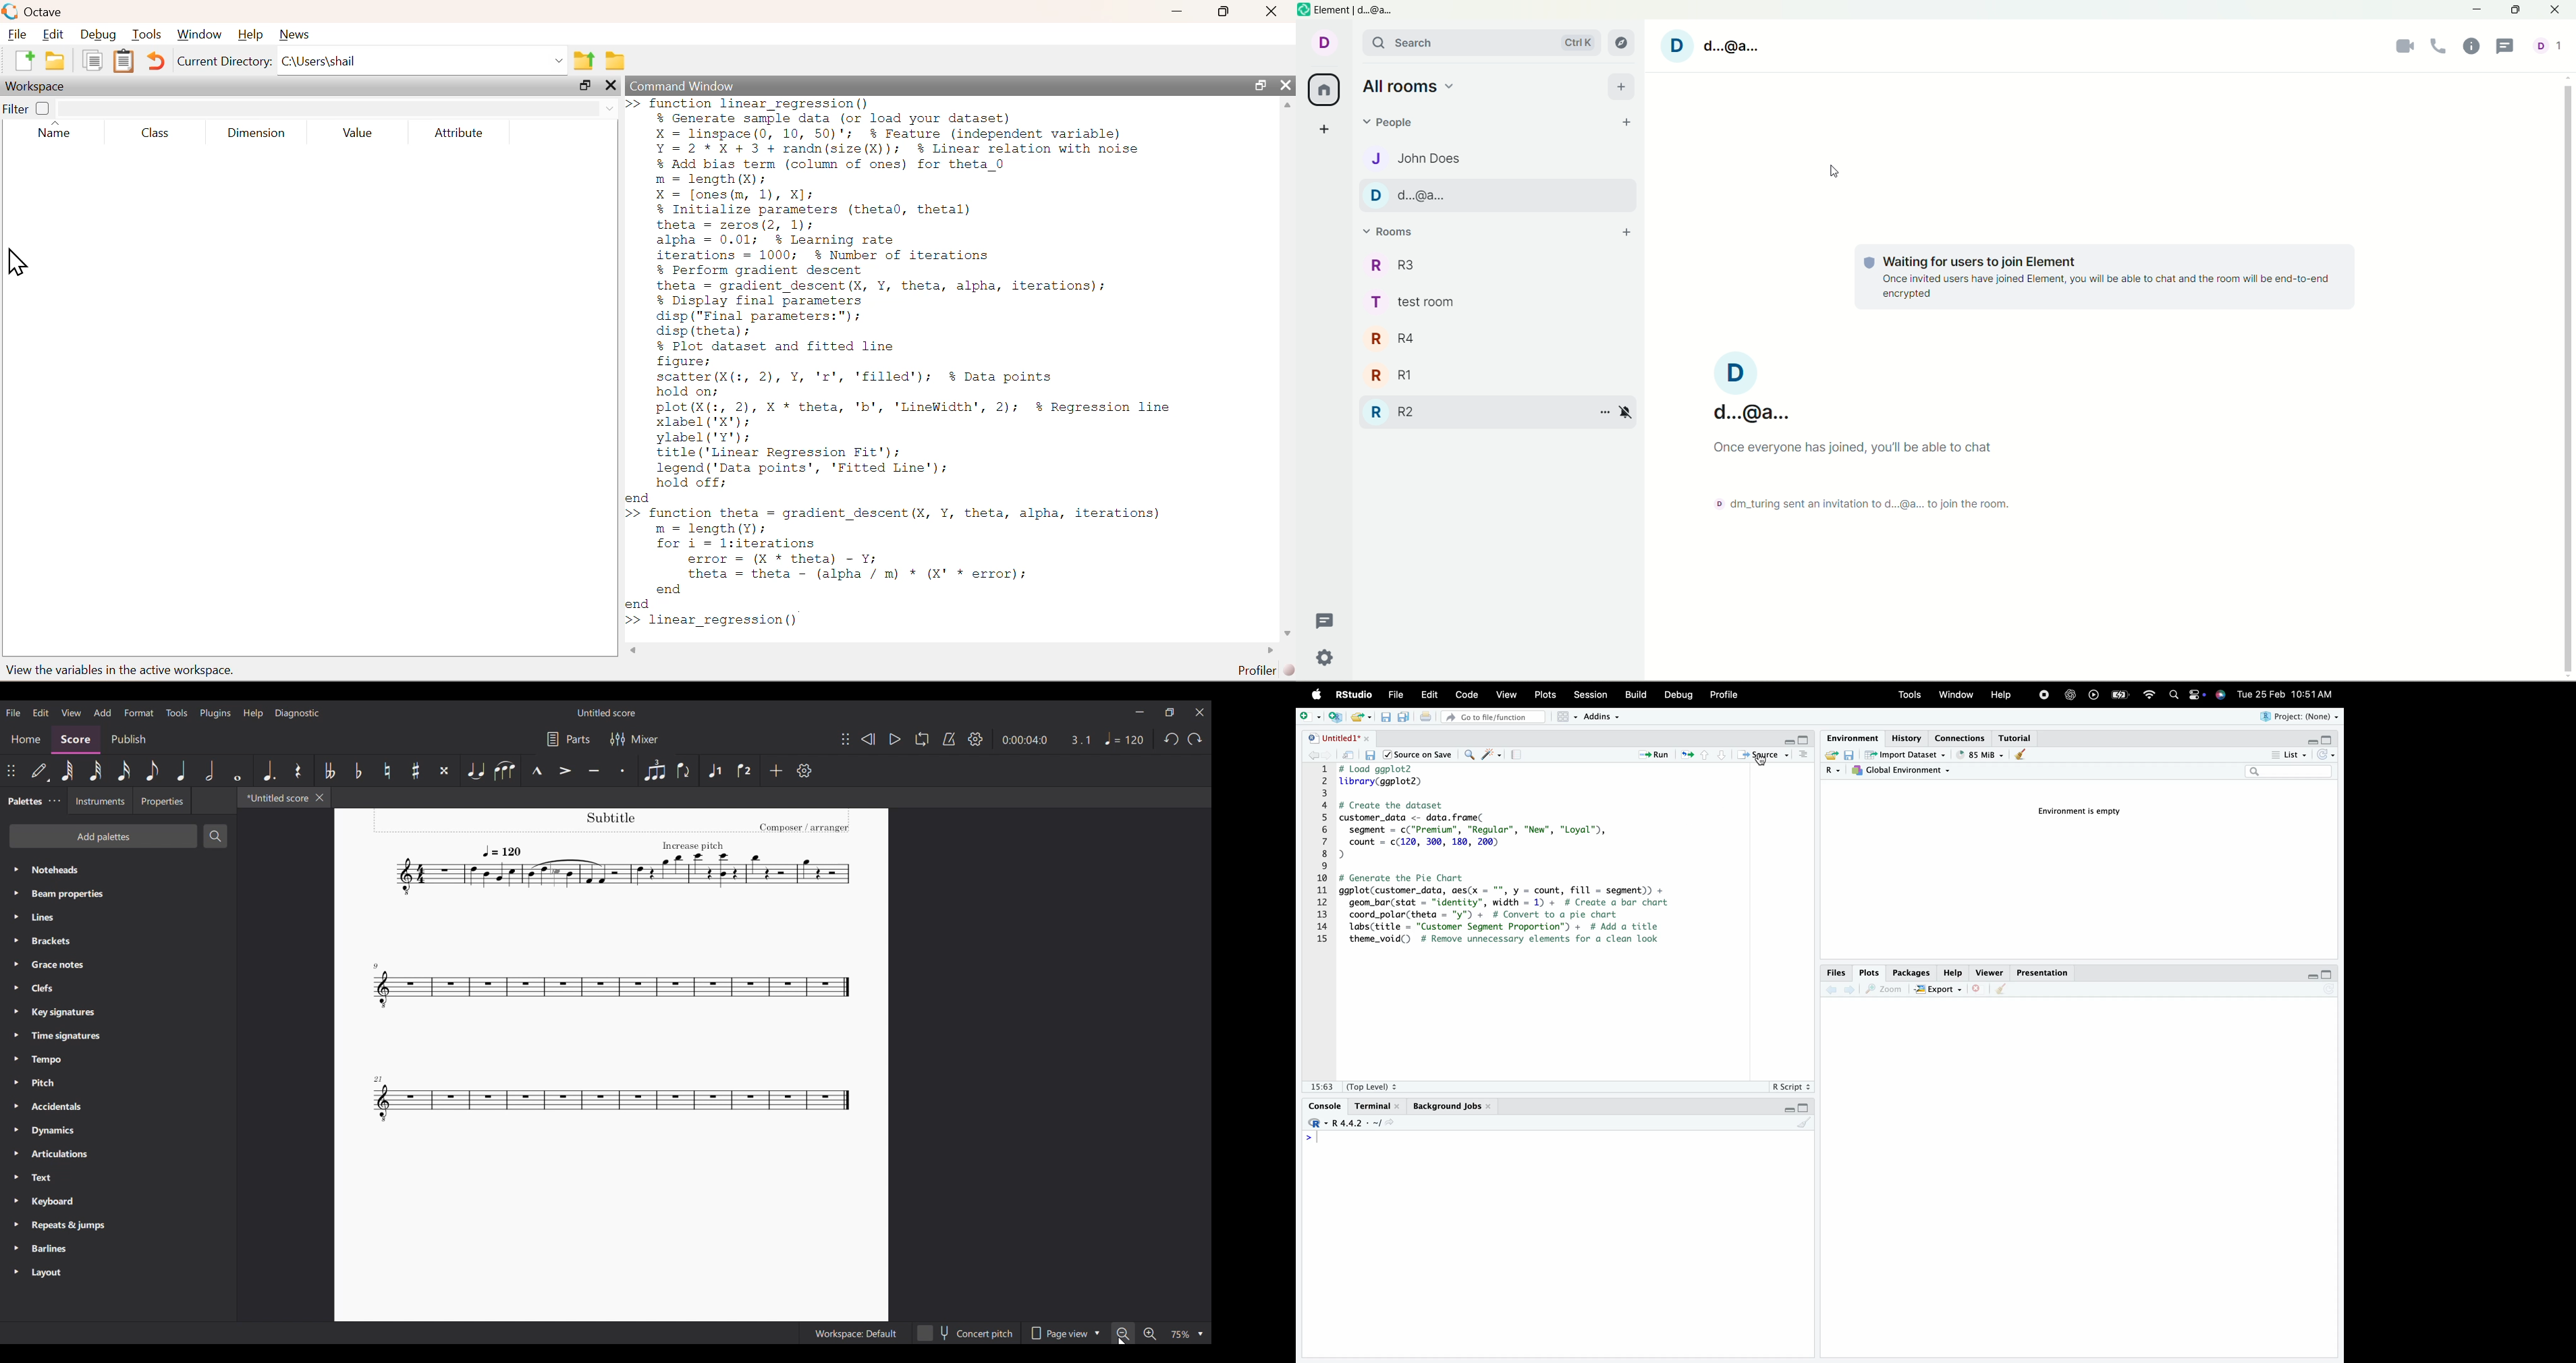 Image resolution: width=2576 pixels, height=1372 pixels. I want to click on cursor, so click(1838, 173).